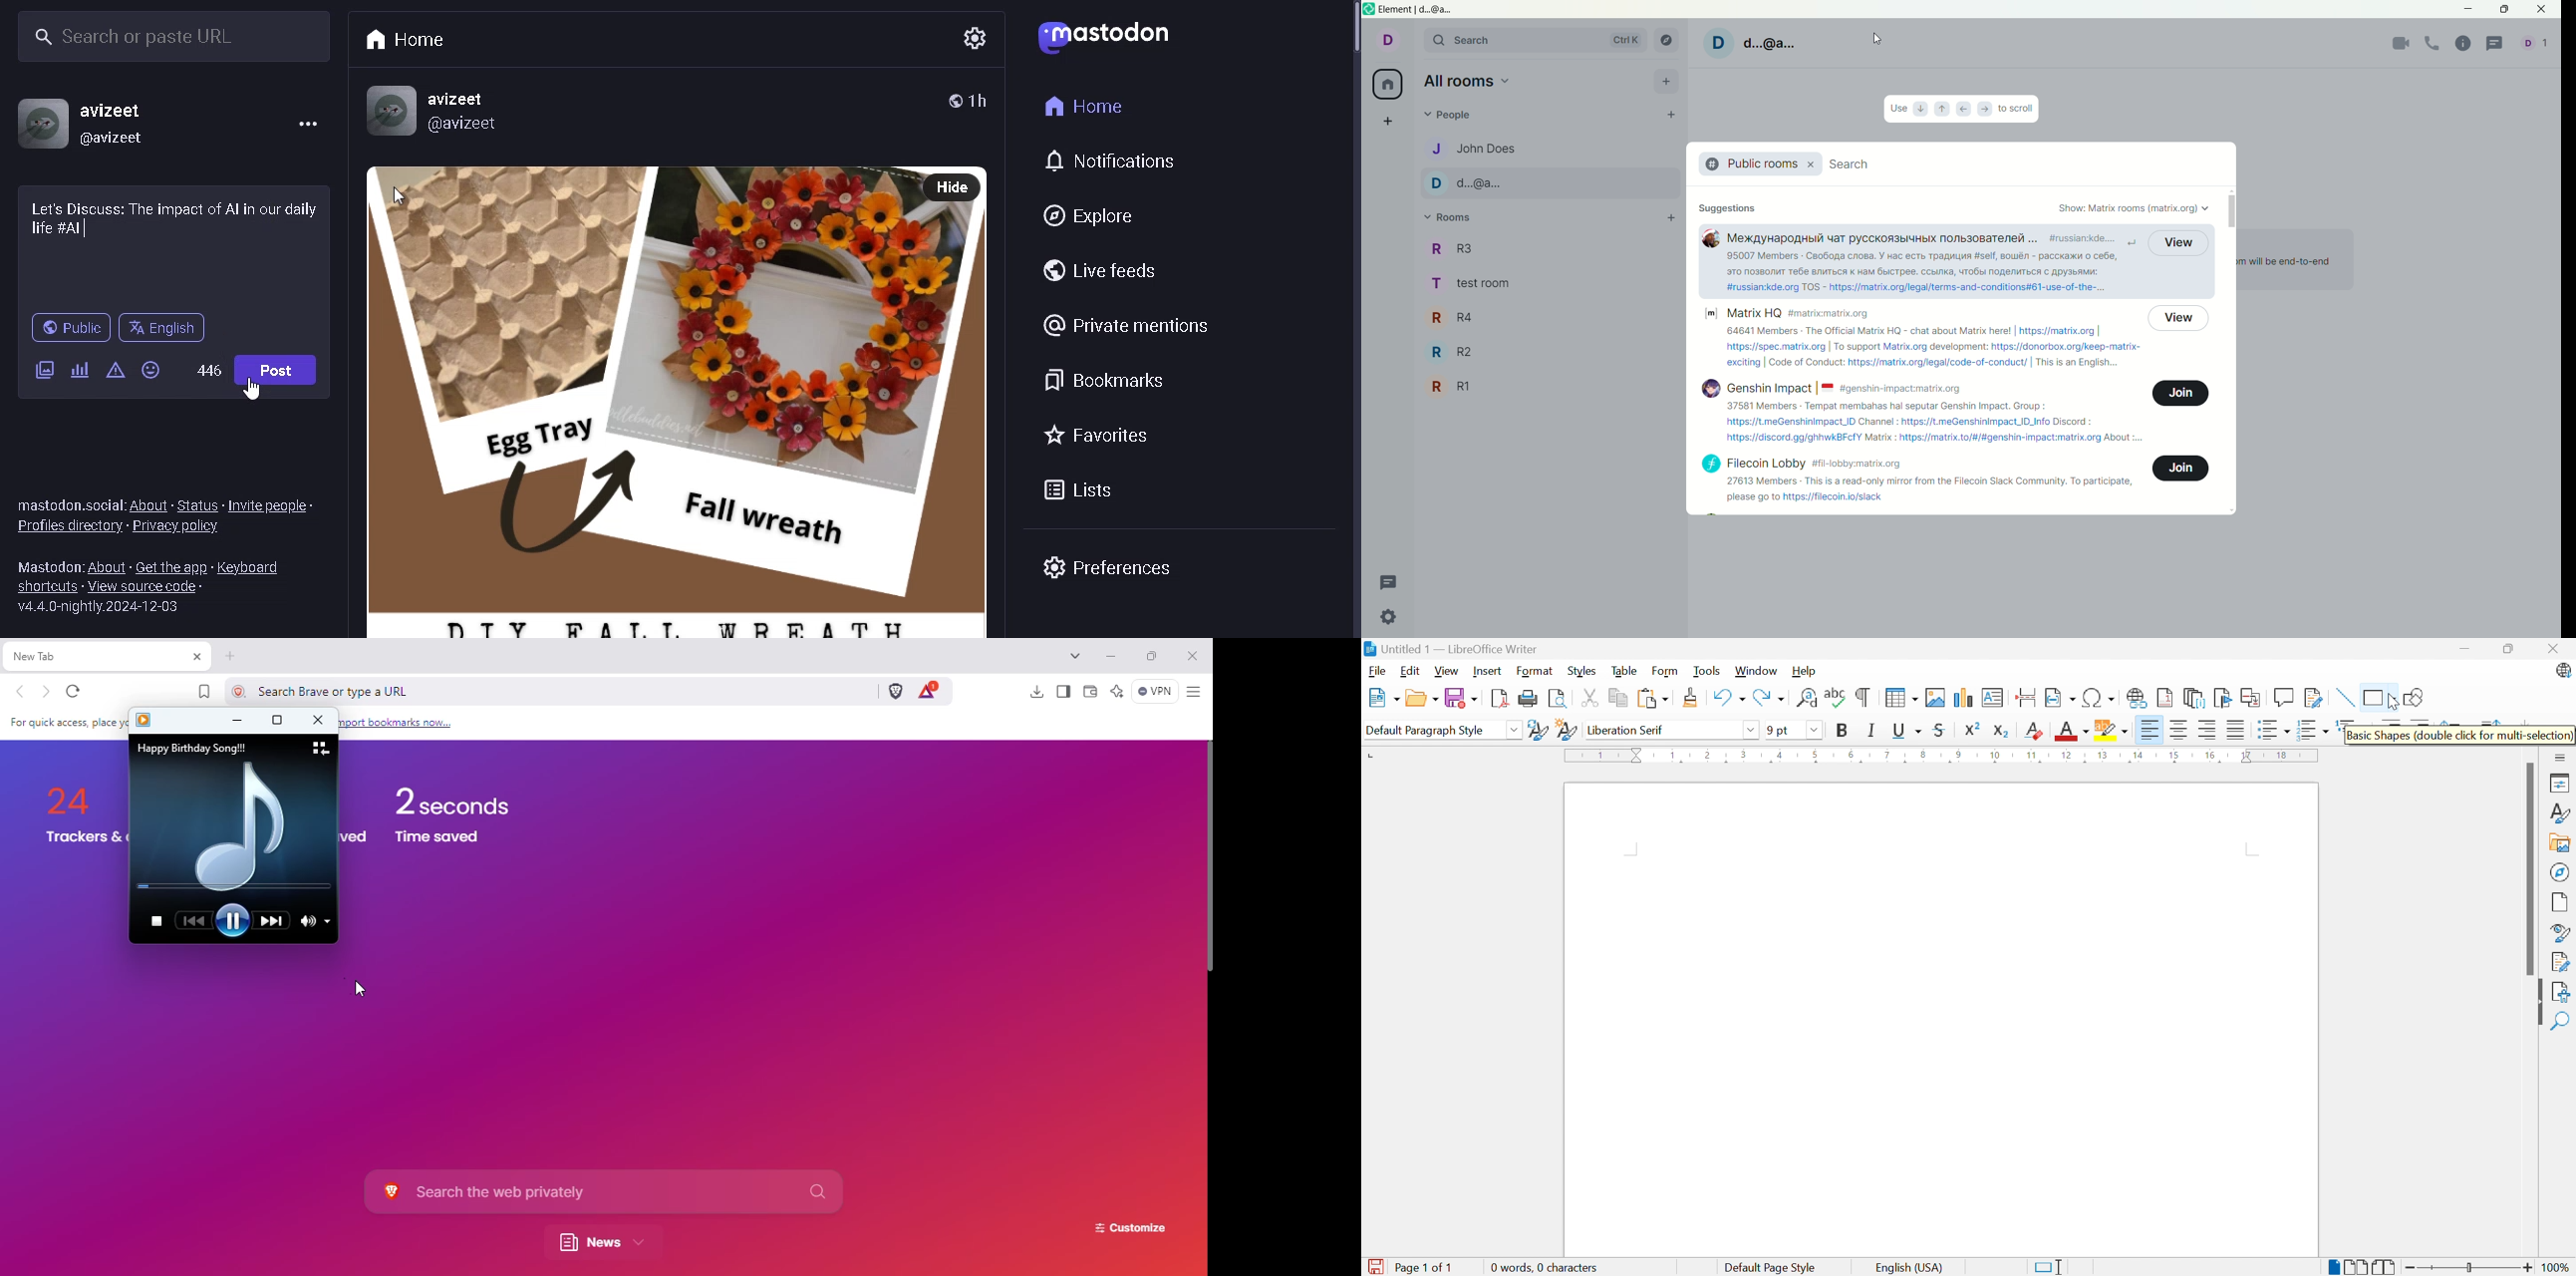 The image size is (2576, 1288). What do you see at coordinates (1416, 9) in the screenshot?
I see `Element | d..@a...` at bounding box center [1416, 9].